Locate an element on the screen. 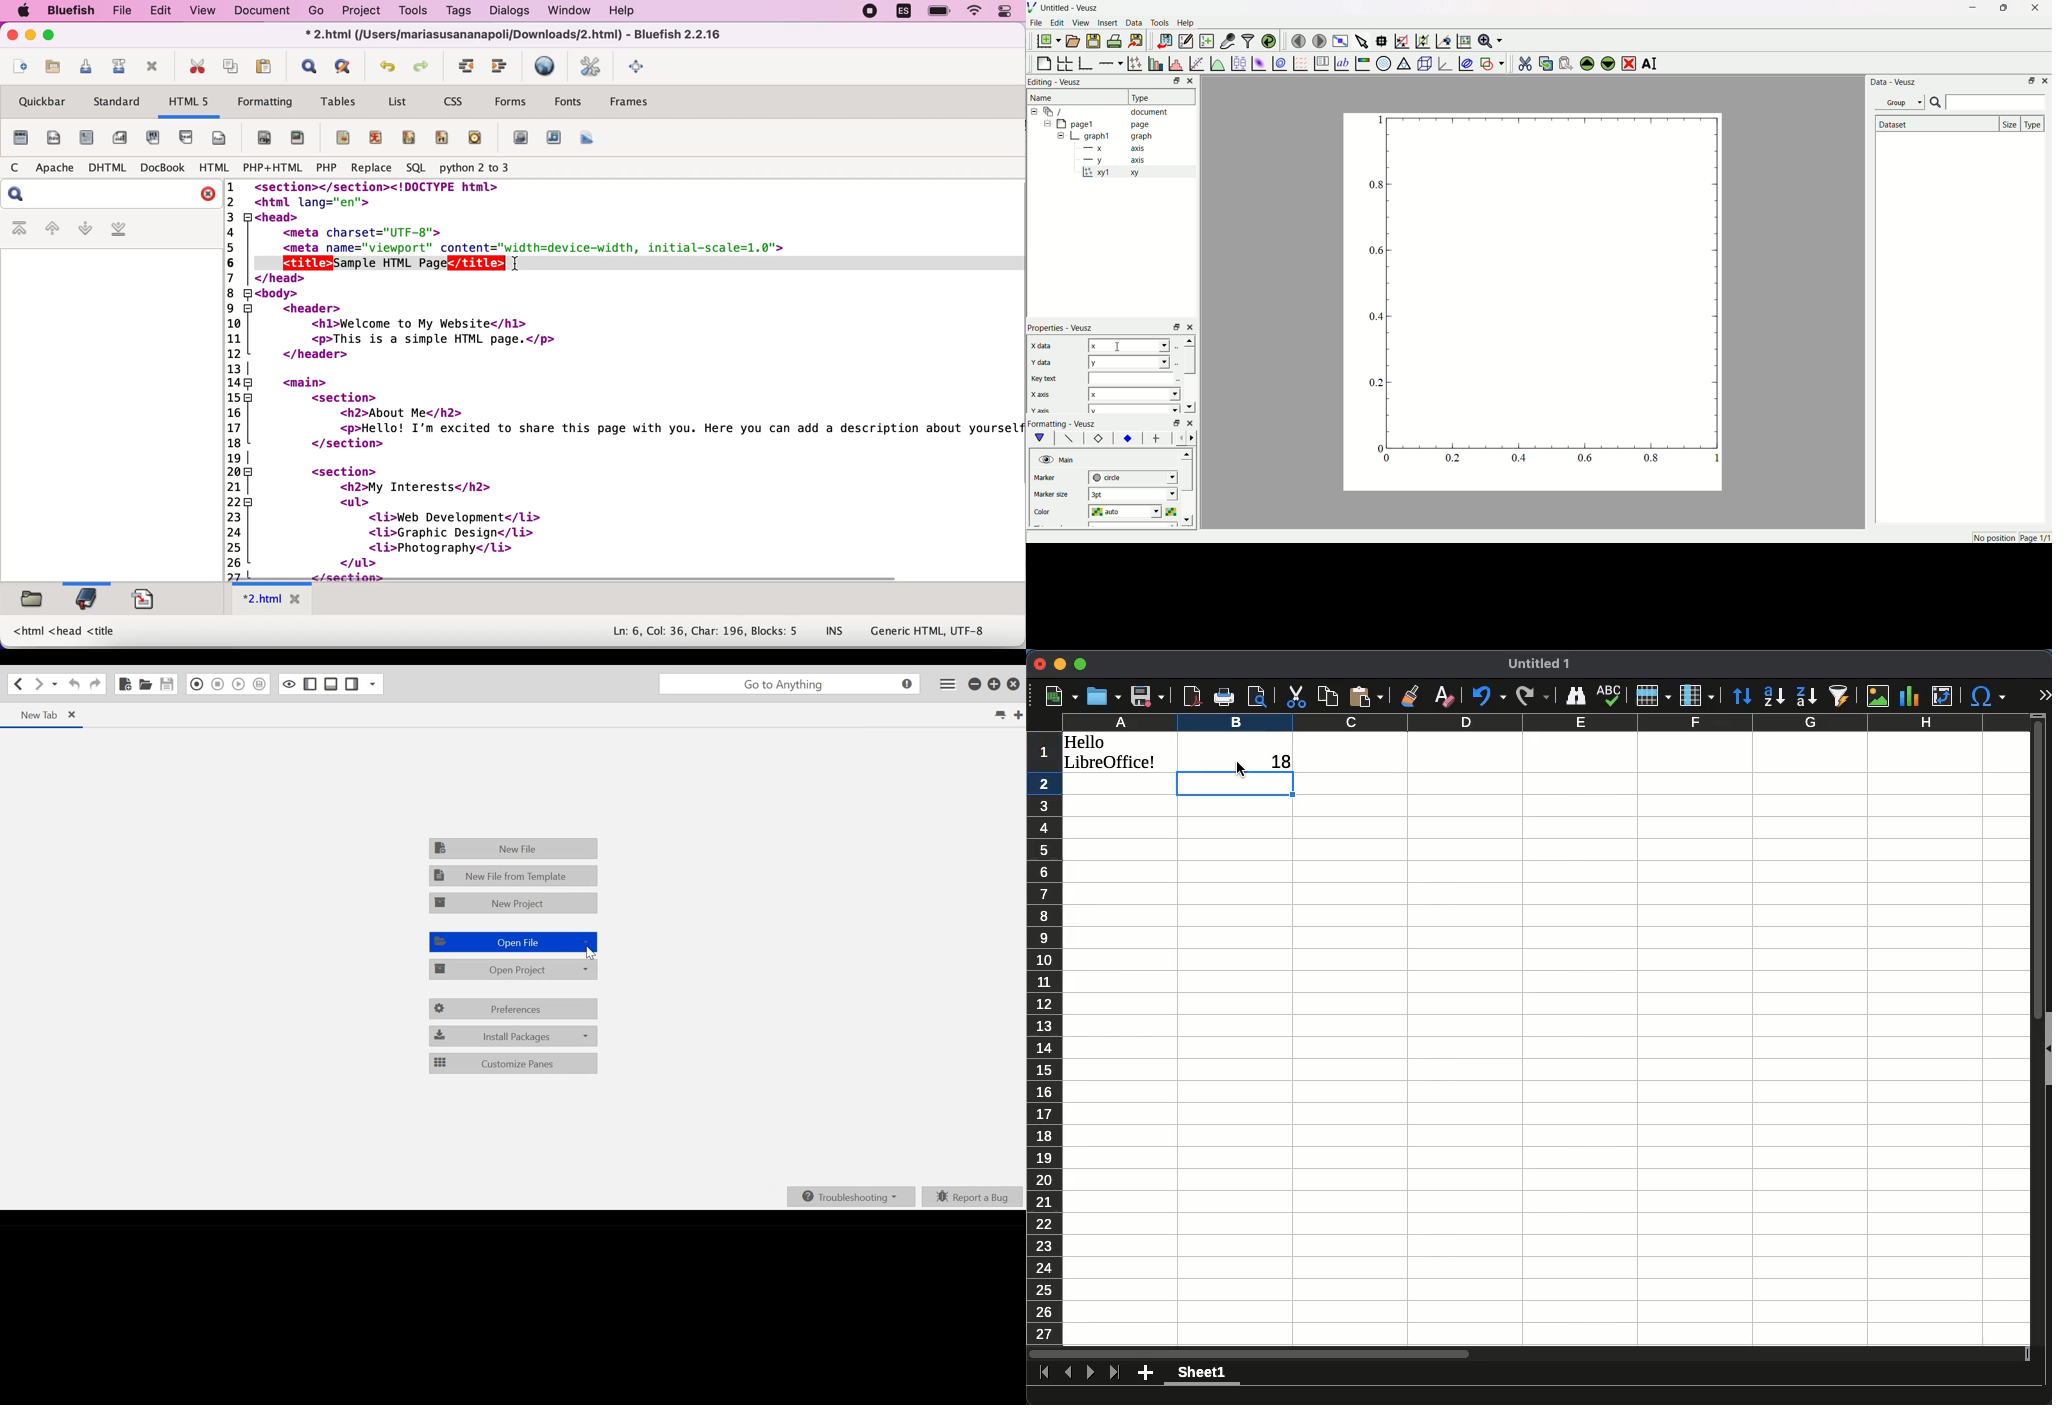  cursor is located at coordinates (1118, 347).